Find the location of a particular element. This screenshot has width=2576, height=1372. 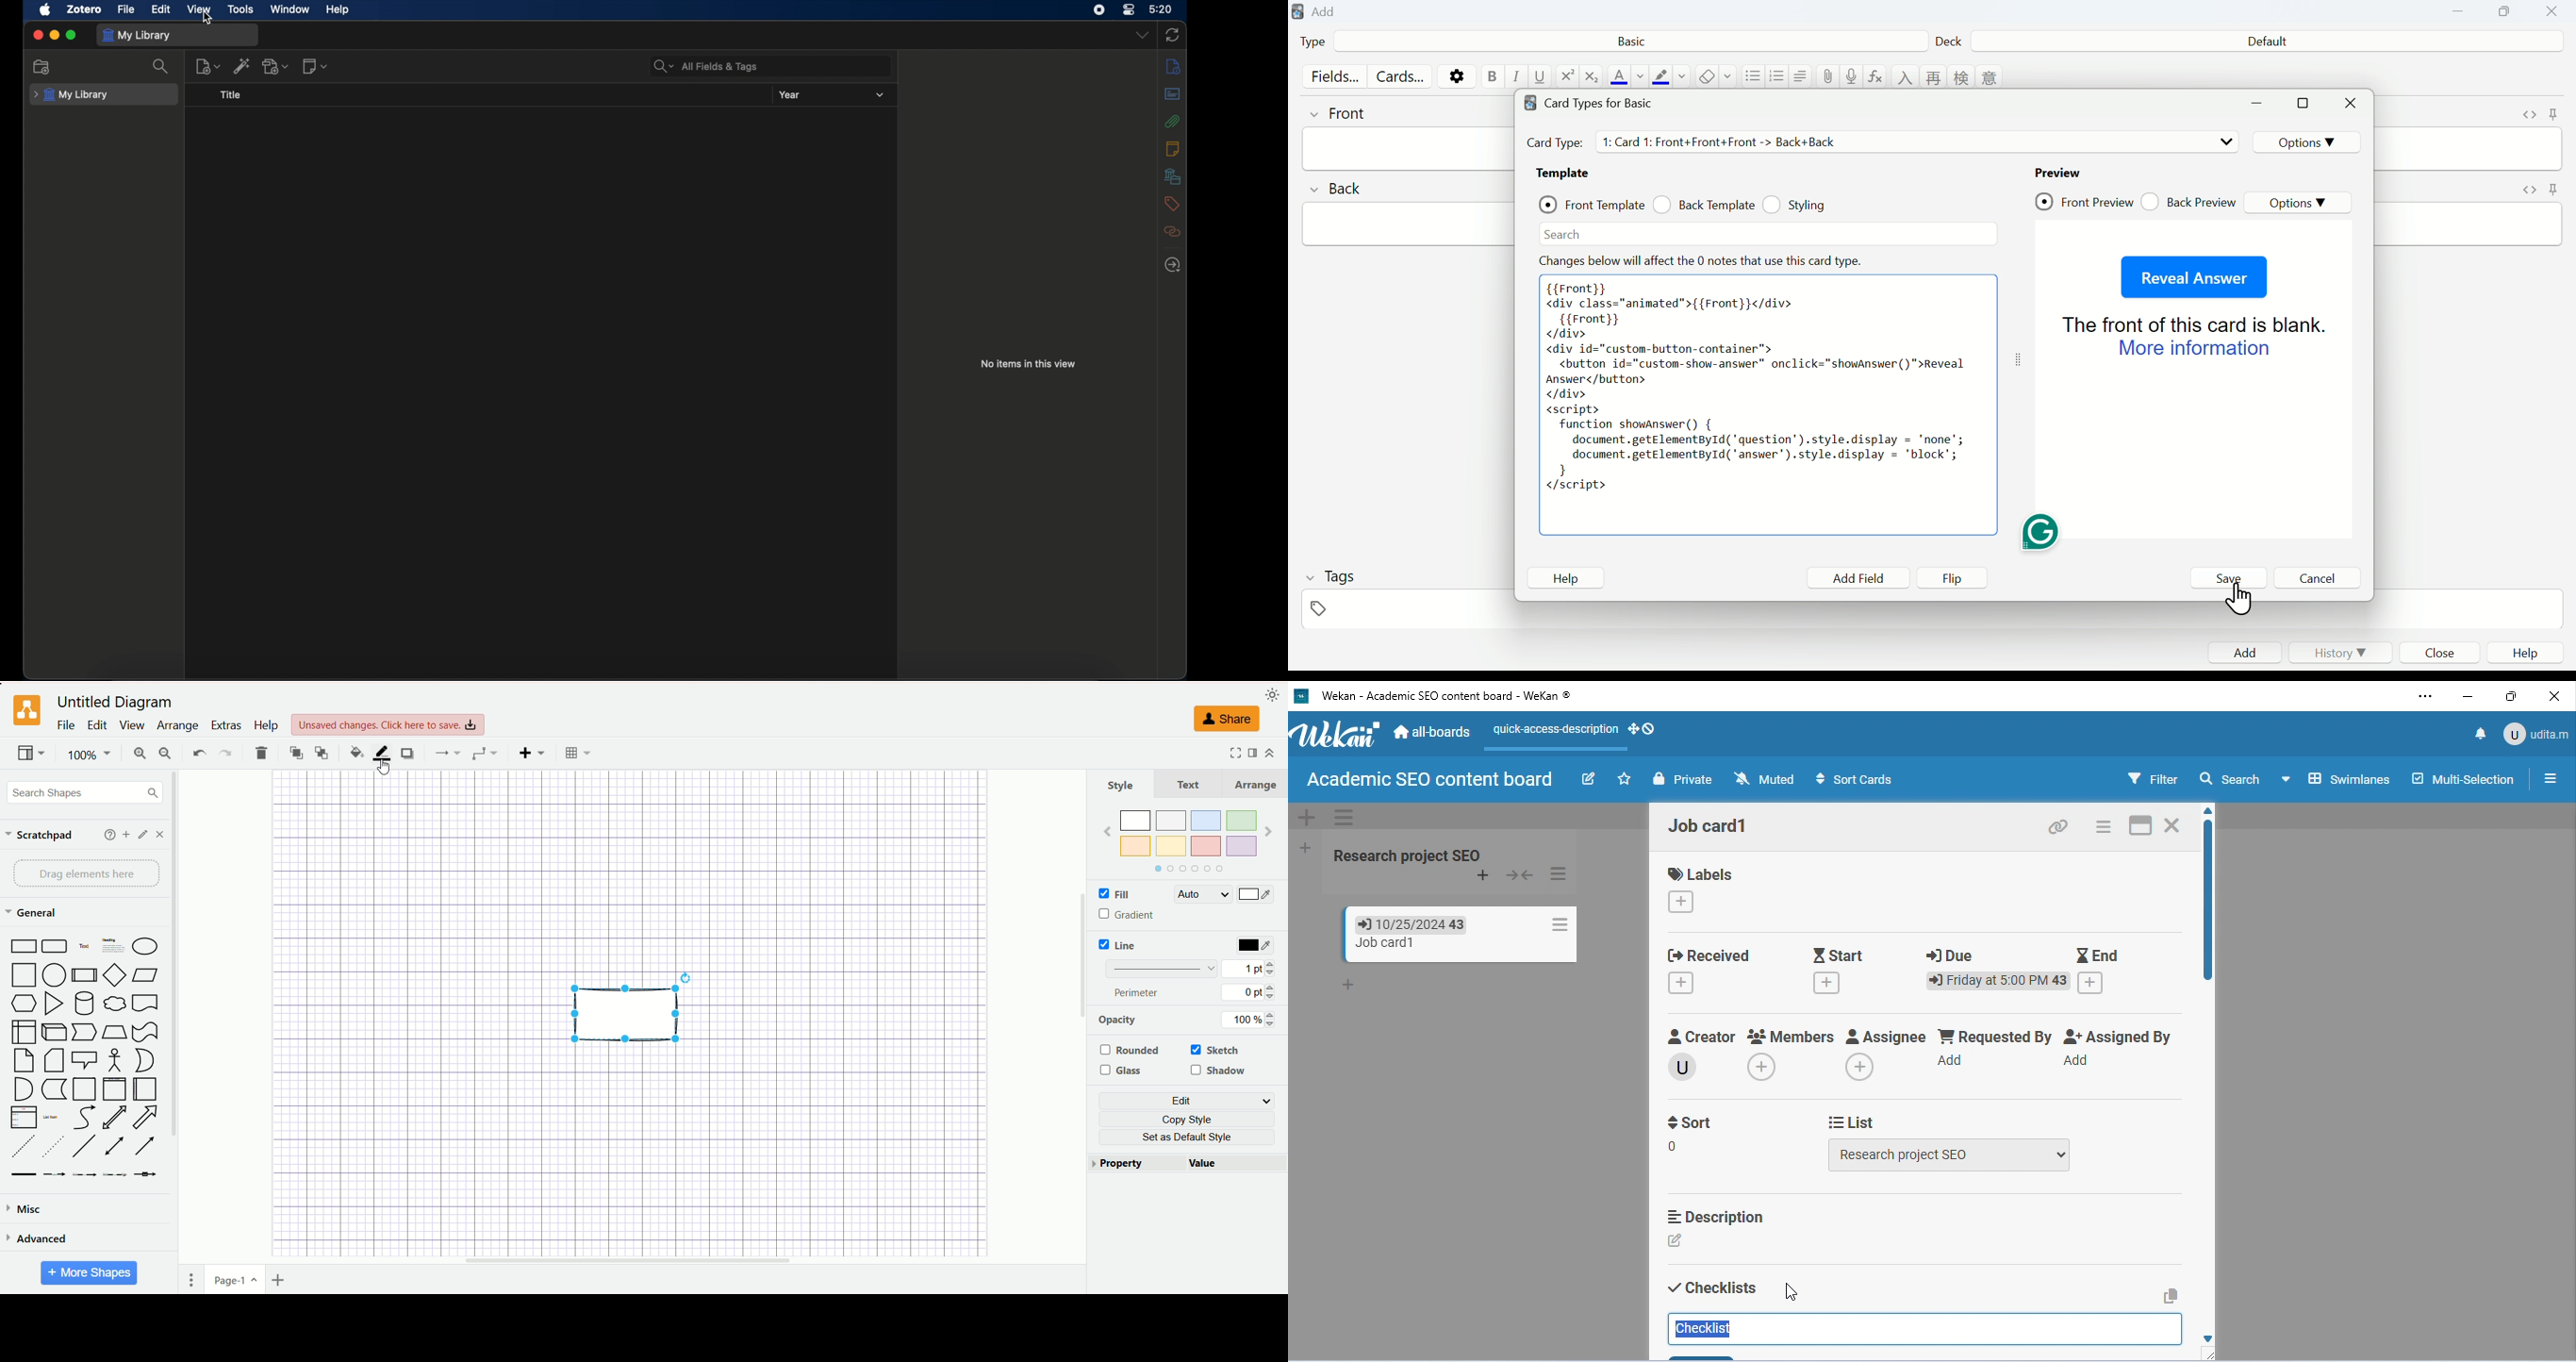

Help is located at coordinates (2526, 653).